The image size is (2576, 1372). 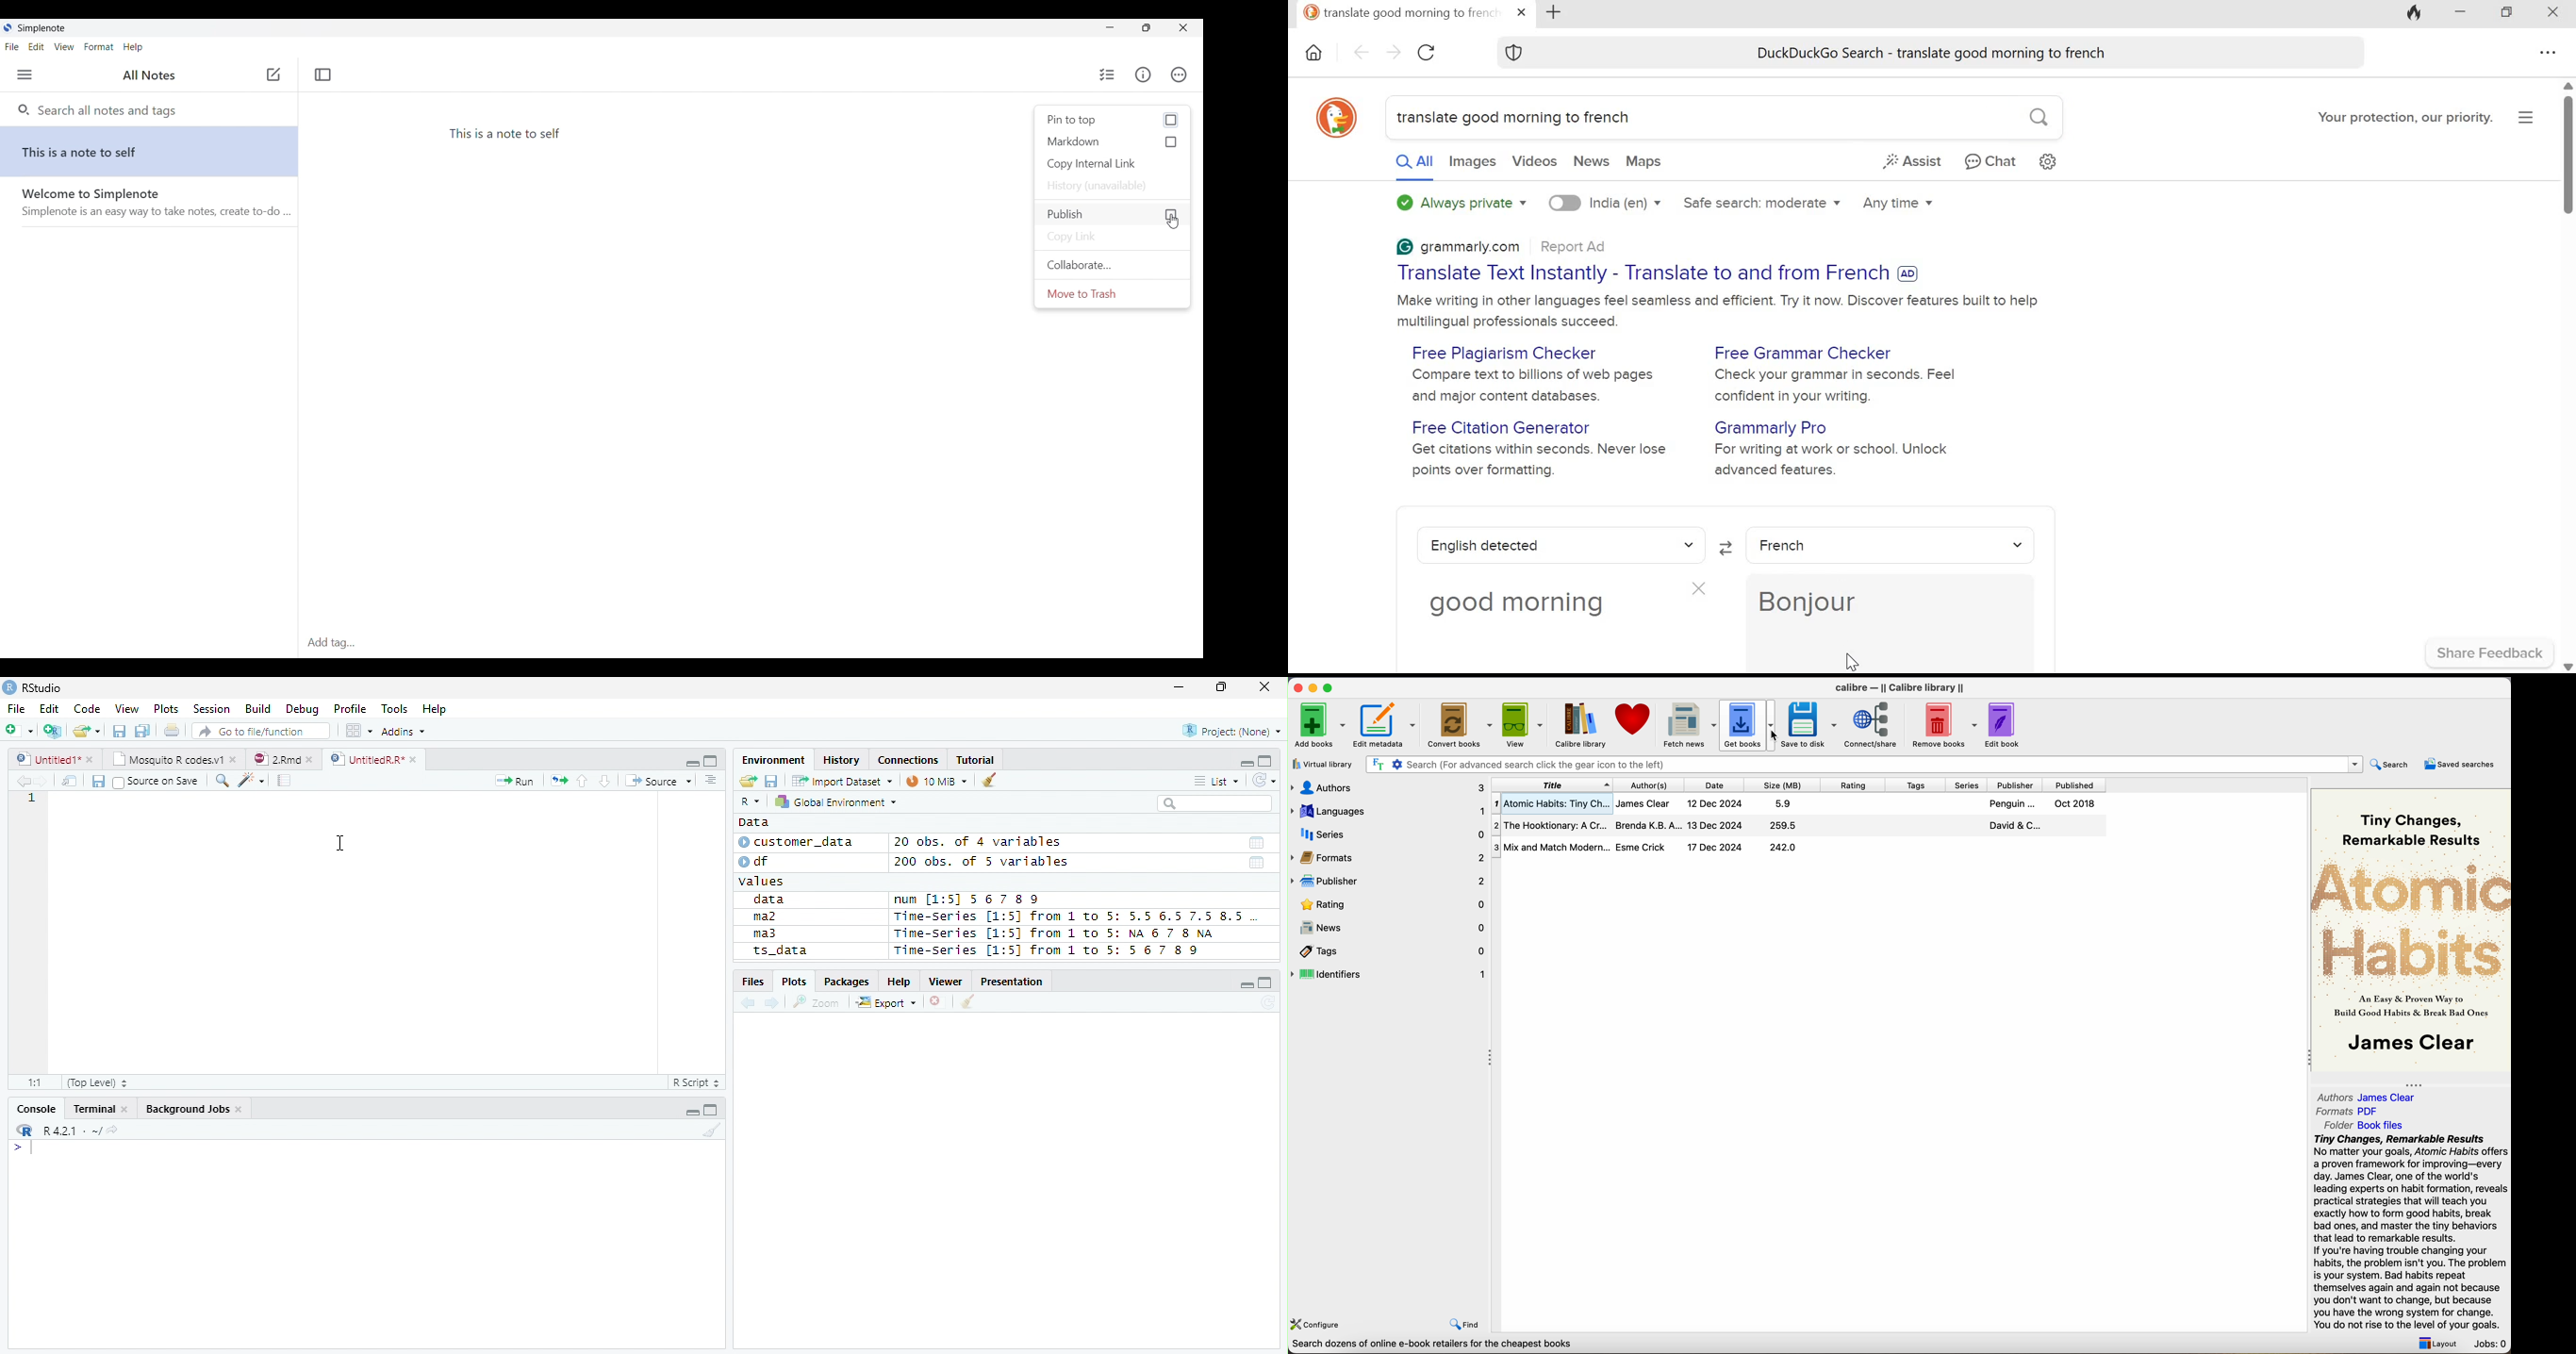 I want to click on Formats PDF, so click(x=2348, y=1111).